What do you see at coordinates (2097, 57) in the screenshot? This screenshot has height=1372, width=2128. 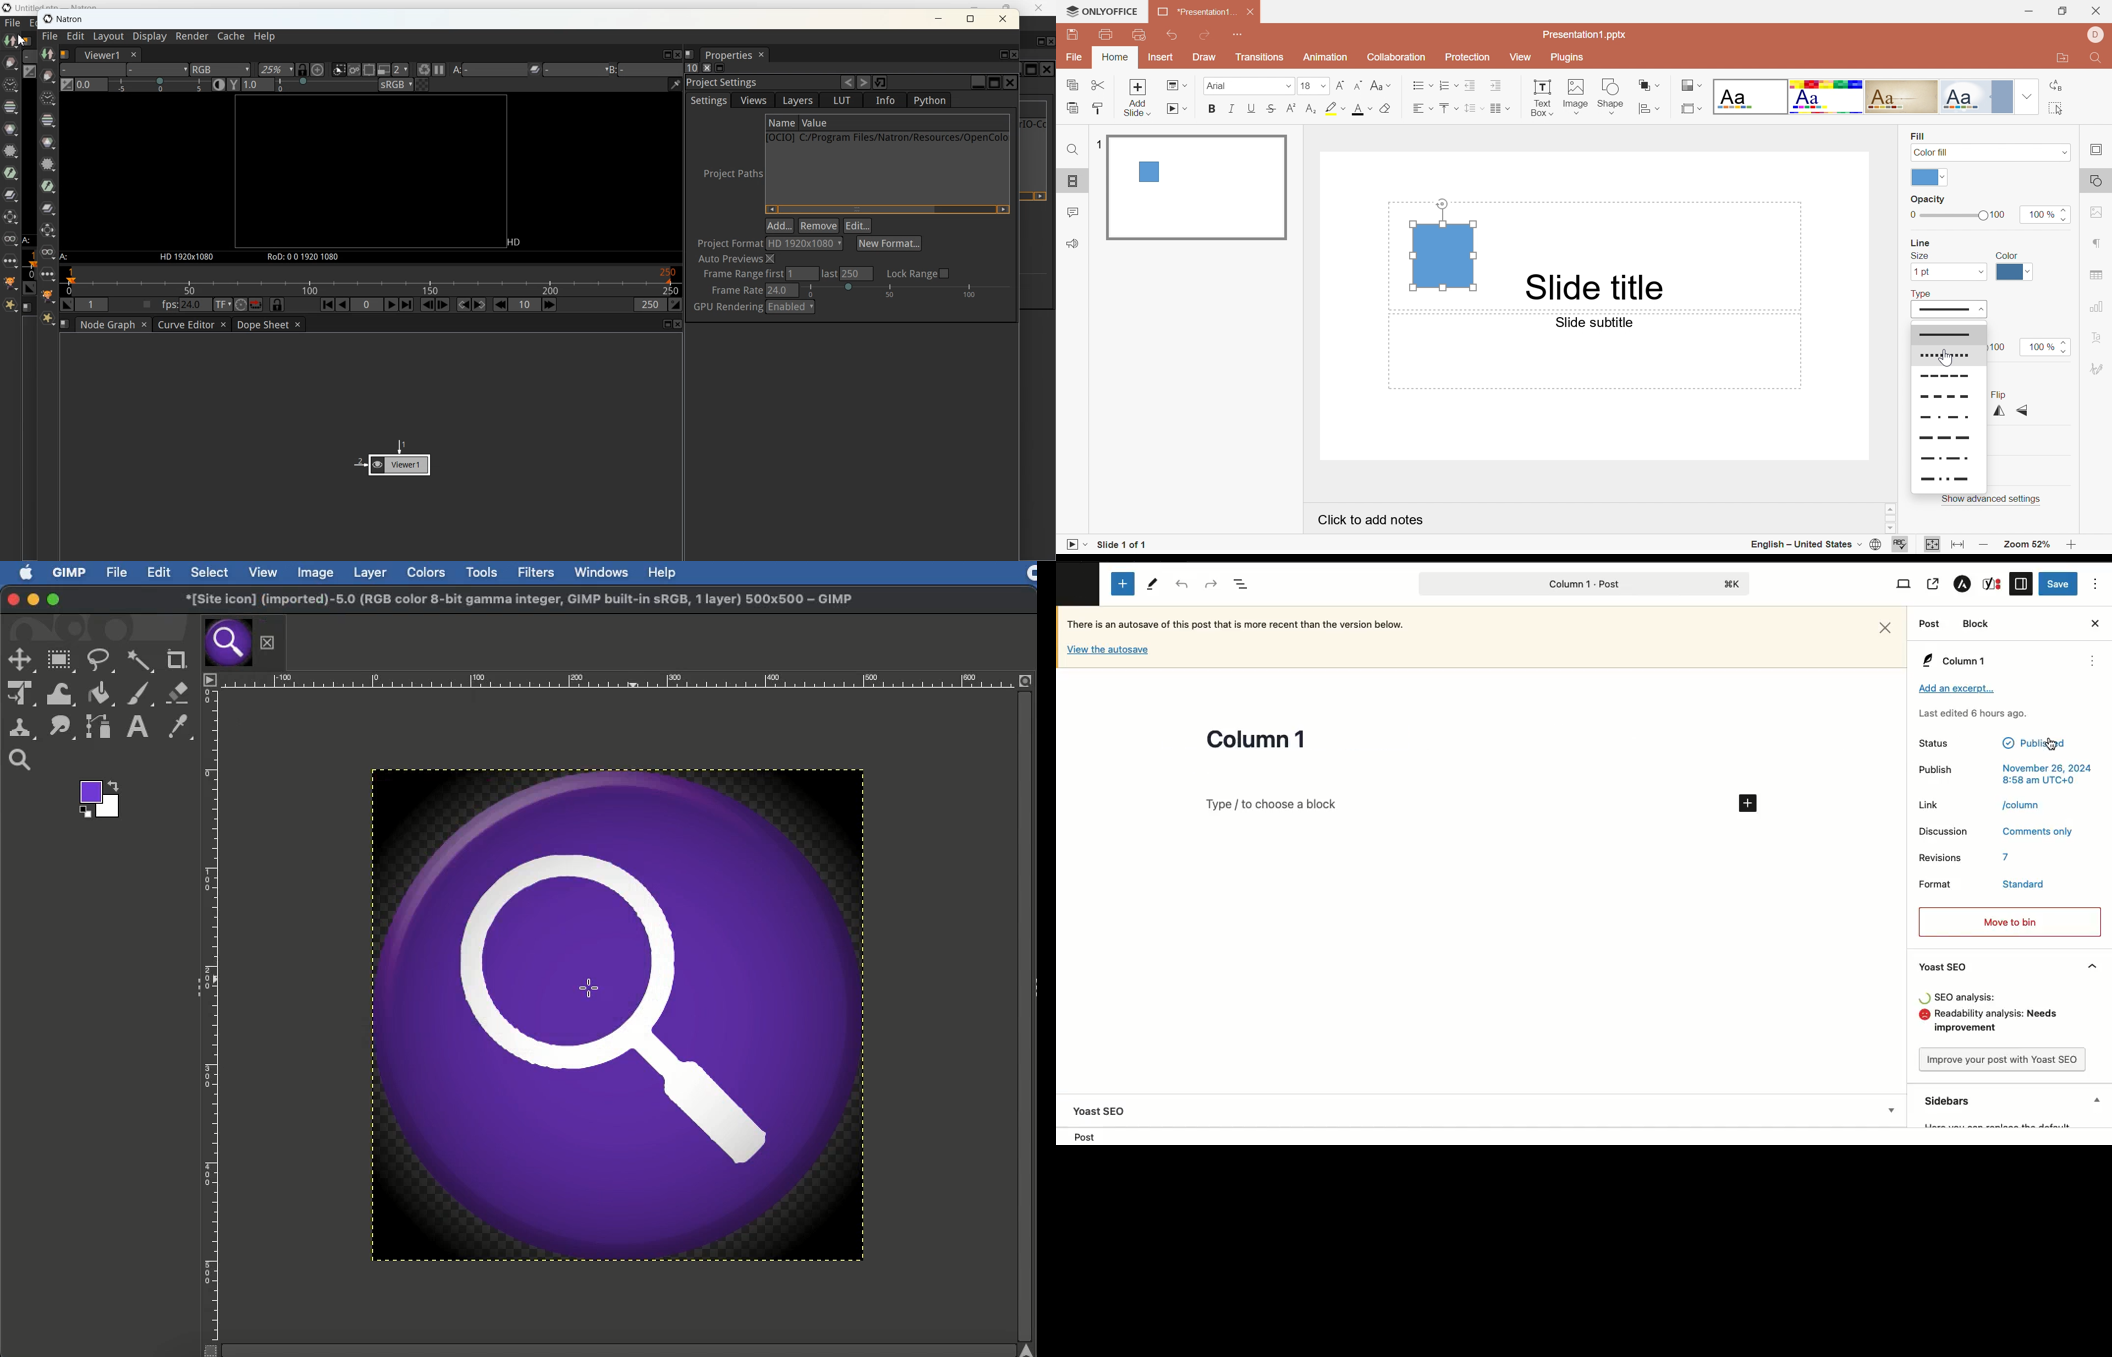 I see `Find` at bounding box center [2097, 57].